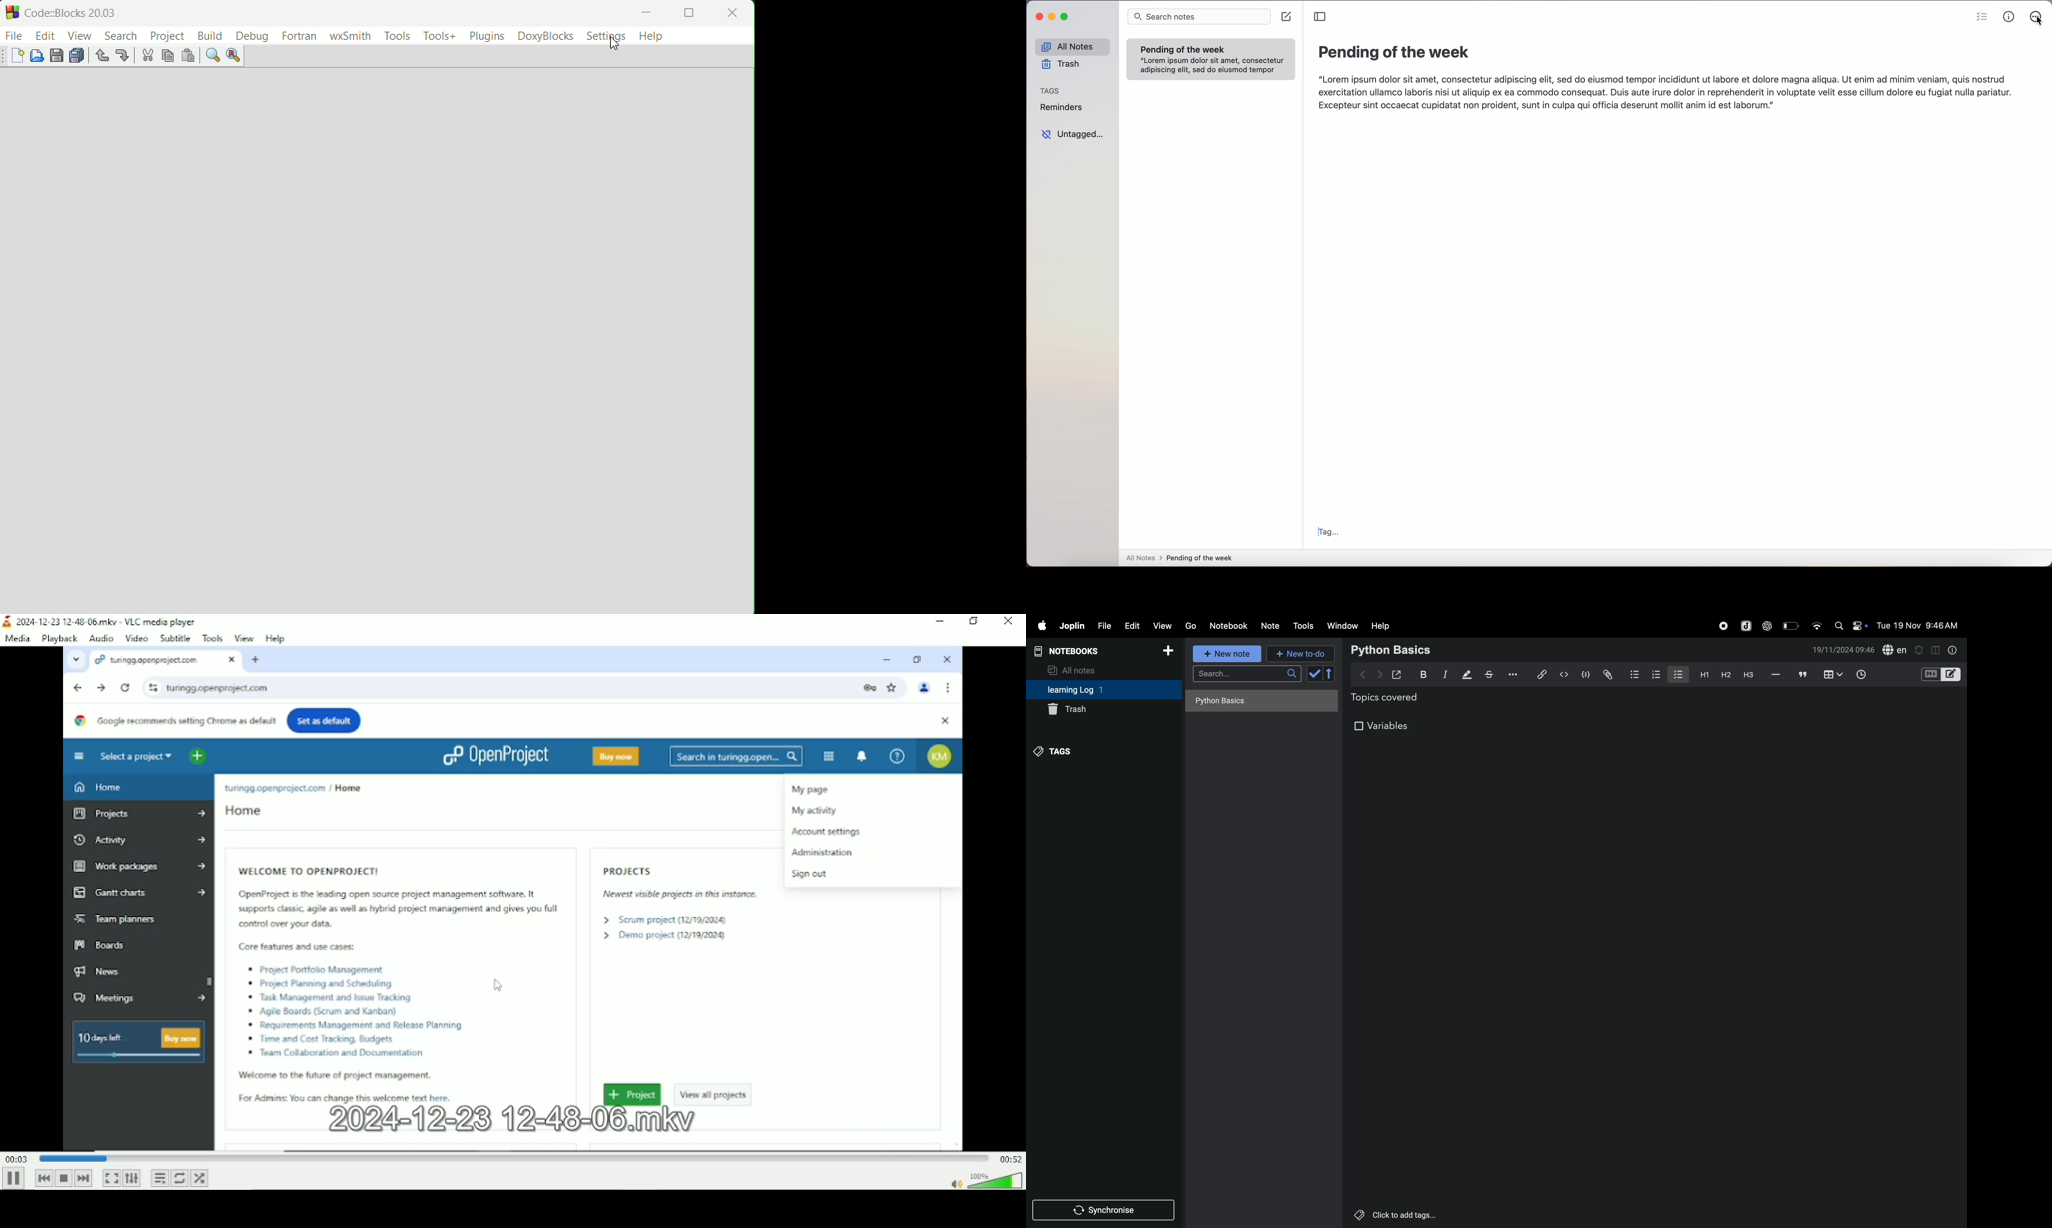 The height and width of the screenshot is (1232, 2072). What do you see at coordinates (1323, 674) in the screenshot?
I see `check box` at bounding box center [1323, 674].